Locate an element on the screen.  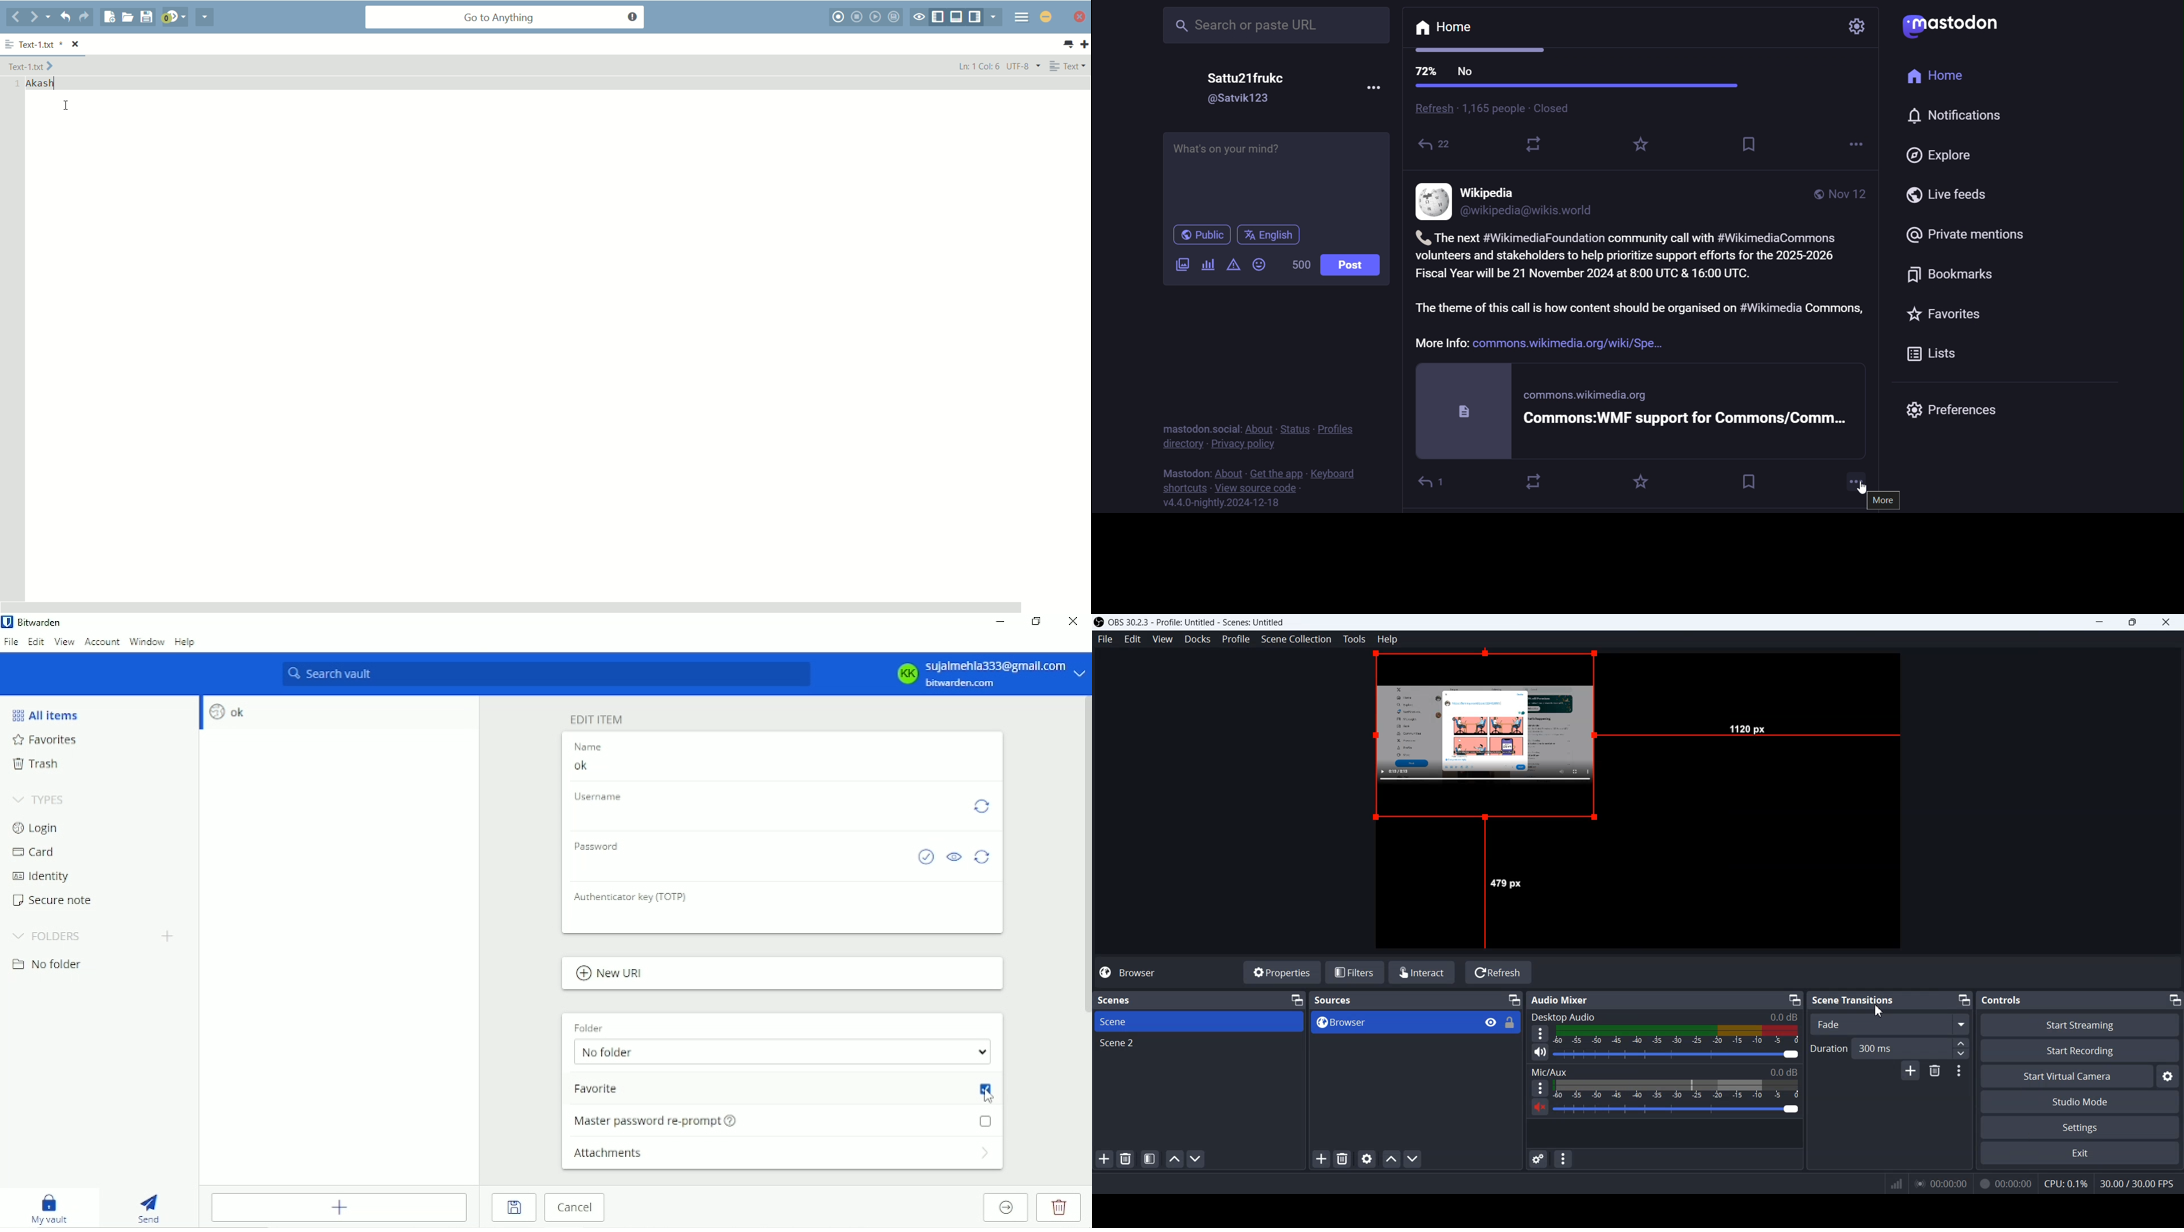
More is located at coordinates (1536, 1088).